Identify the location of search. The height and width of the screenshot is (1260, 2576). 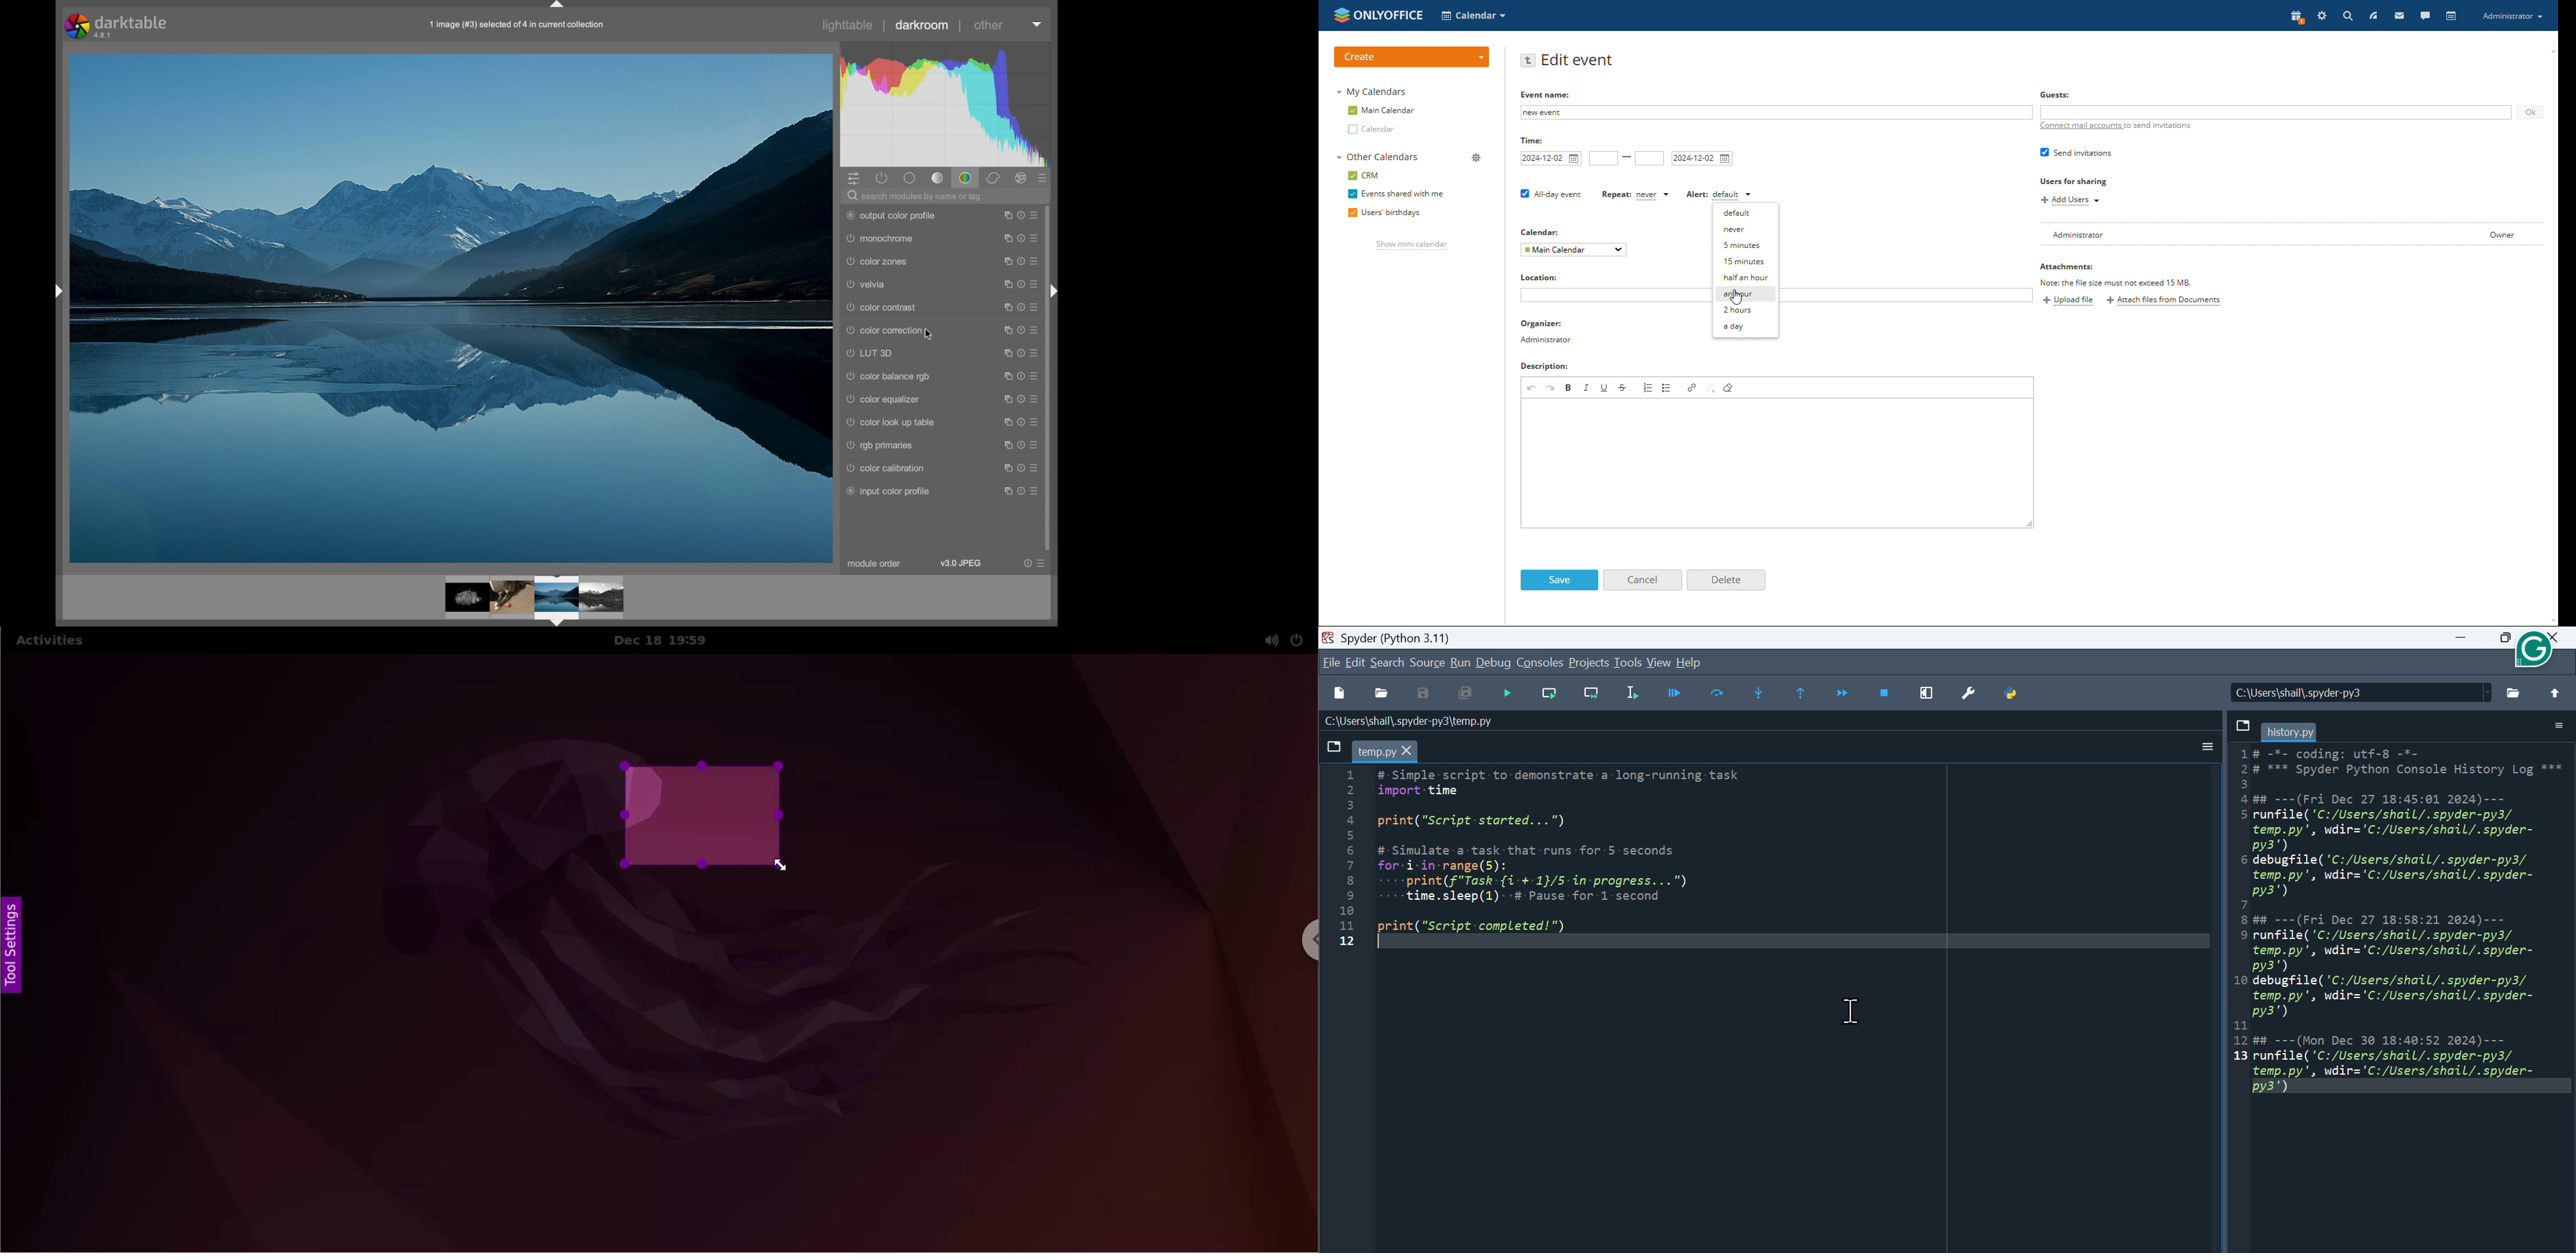
(916, 197).